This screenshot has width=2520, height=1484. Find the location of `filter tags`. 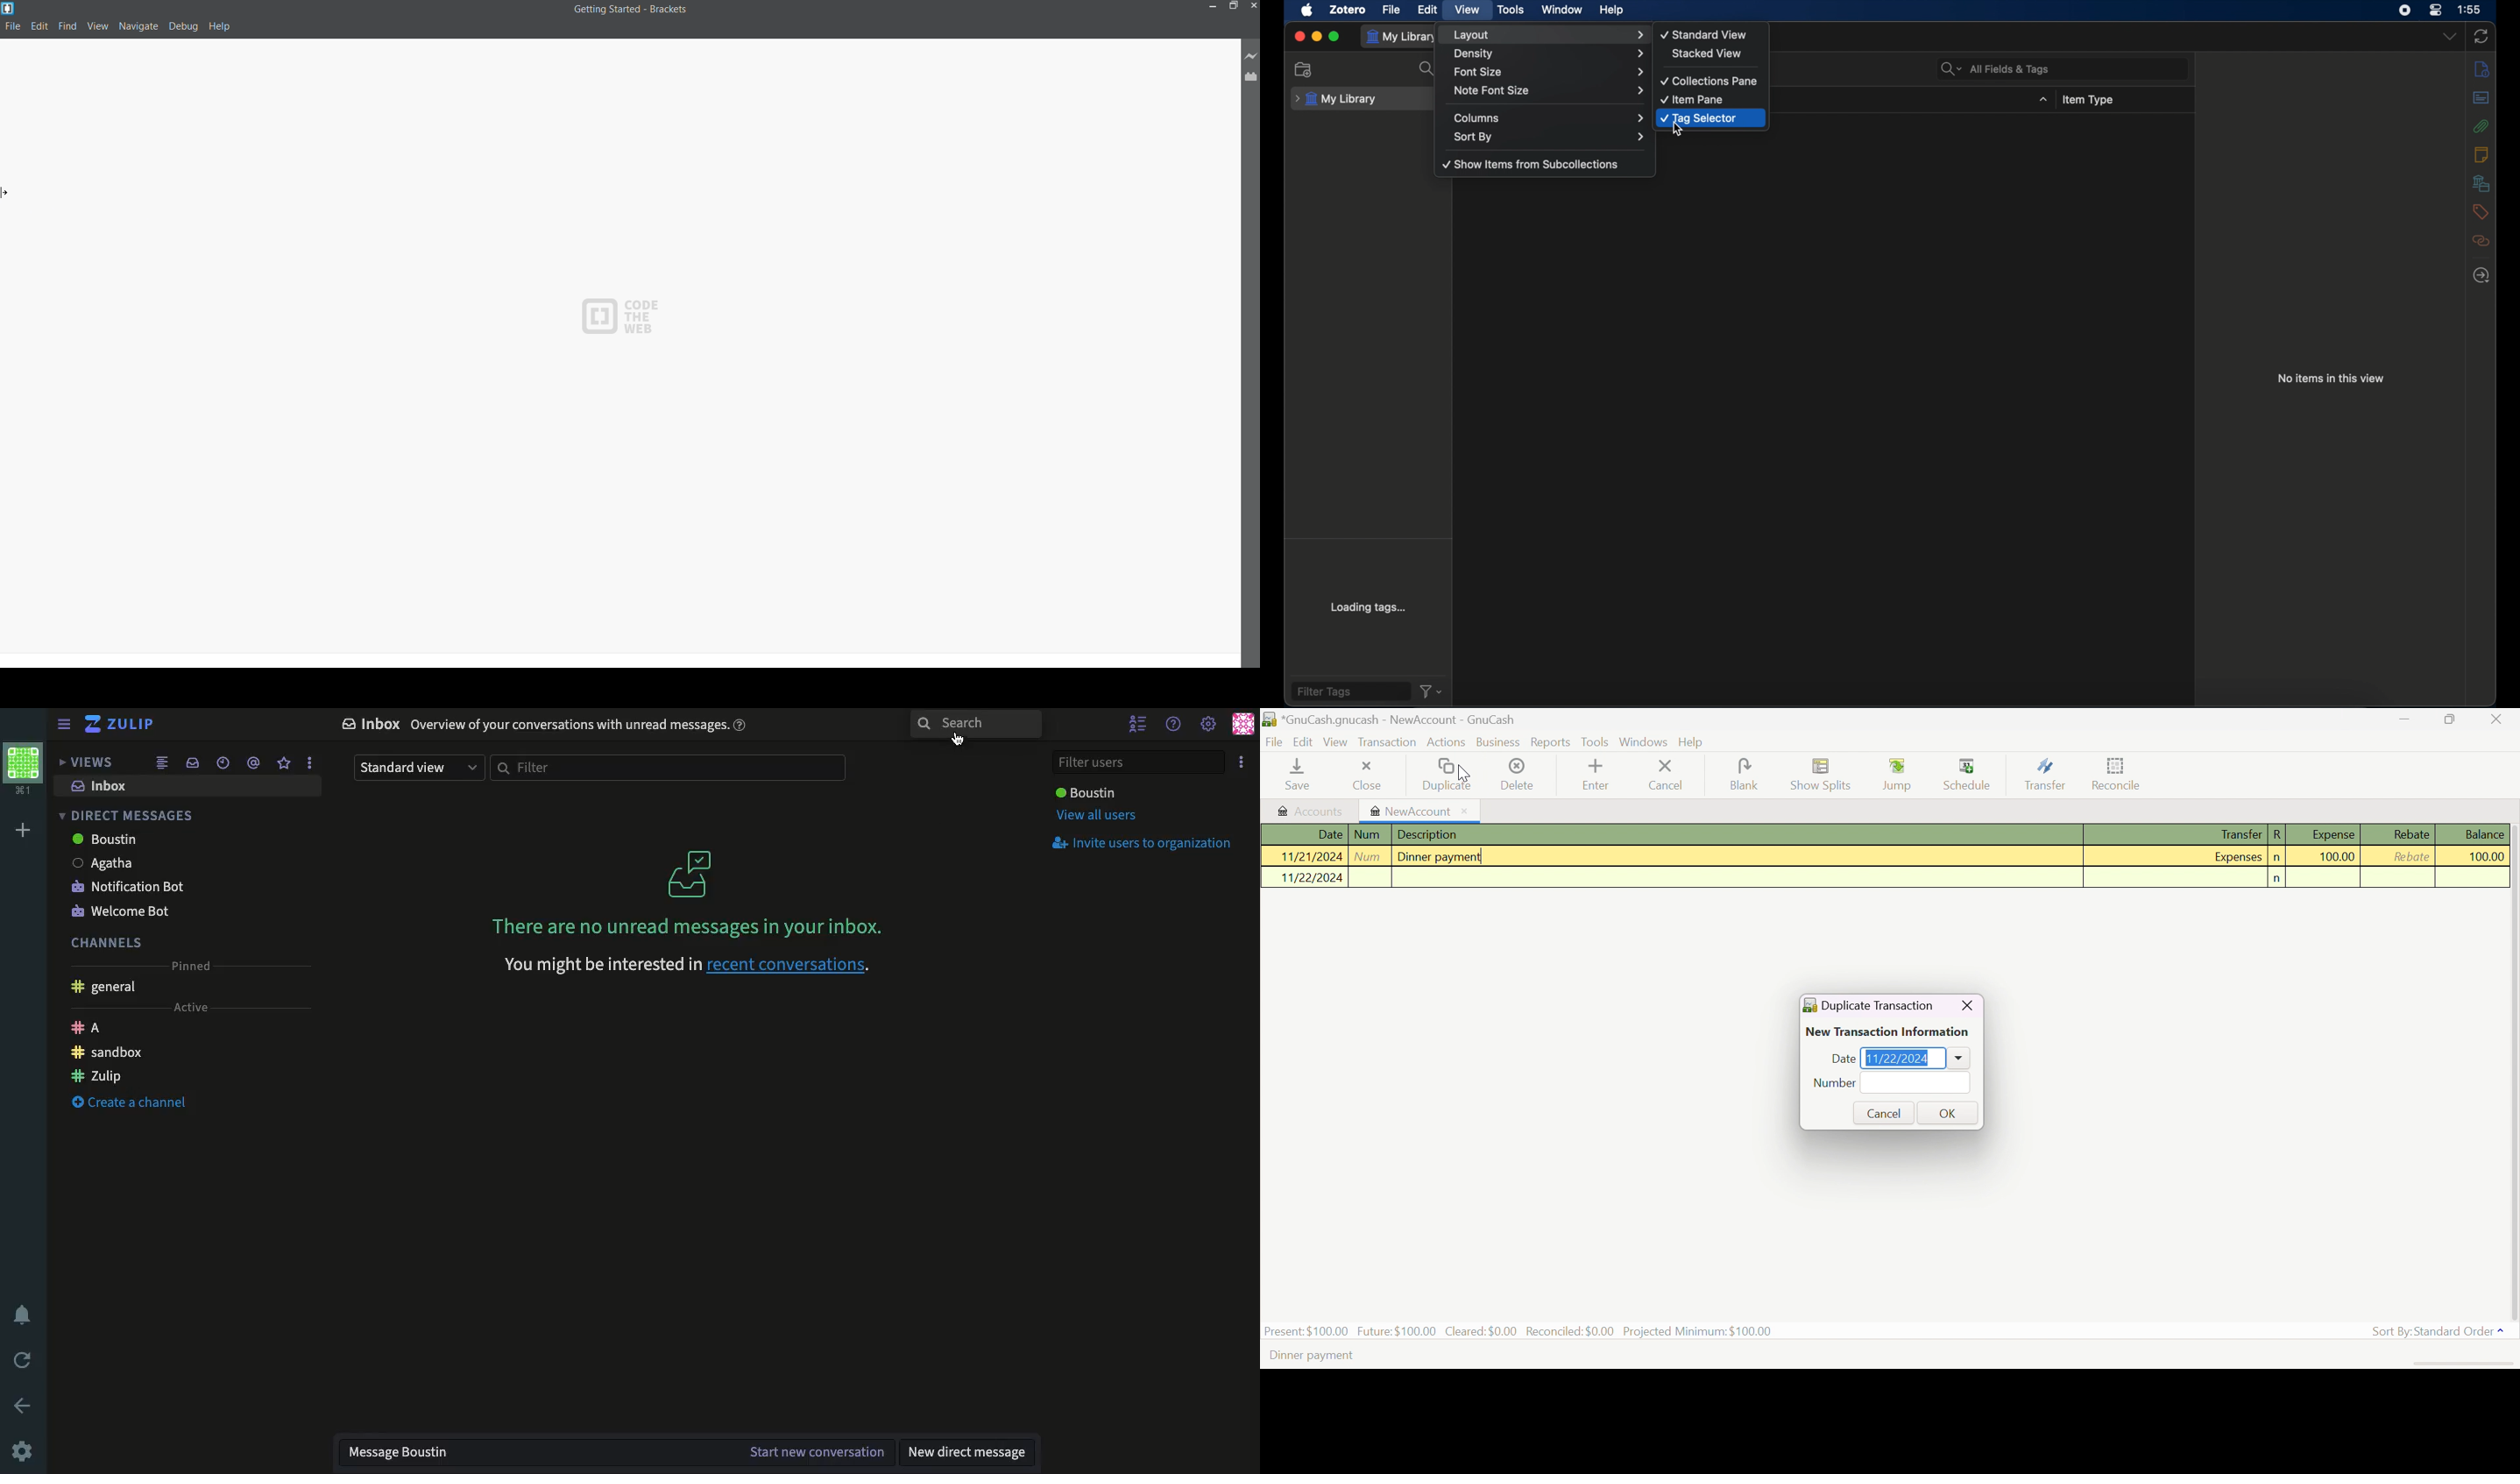

filter tags is located at coordinates (1324, 693).